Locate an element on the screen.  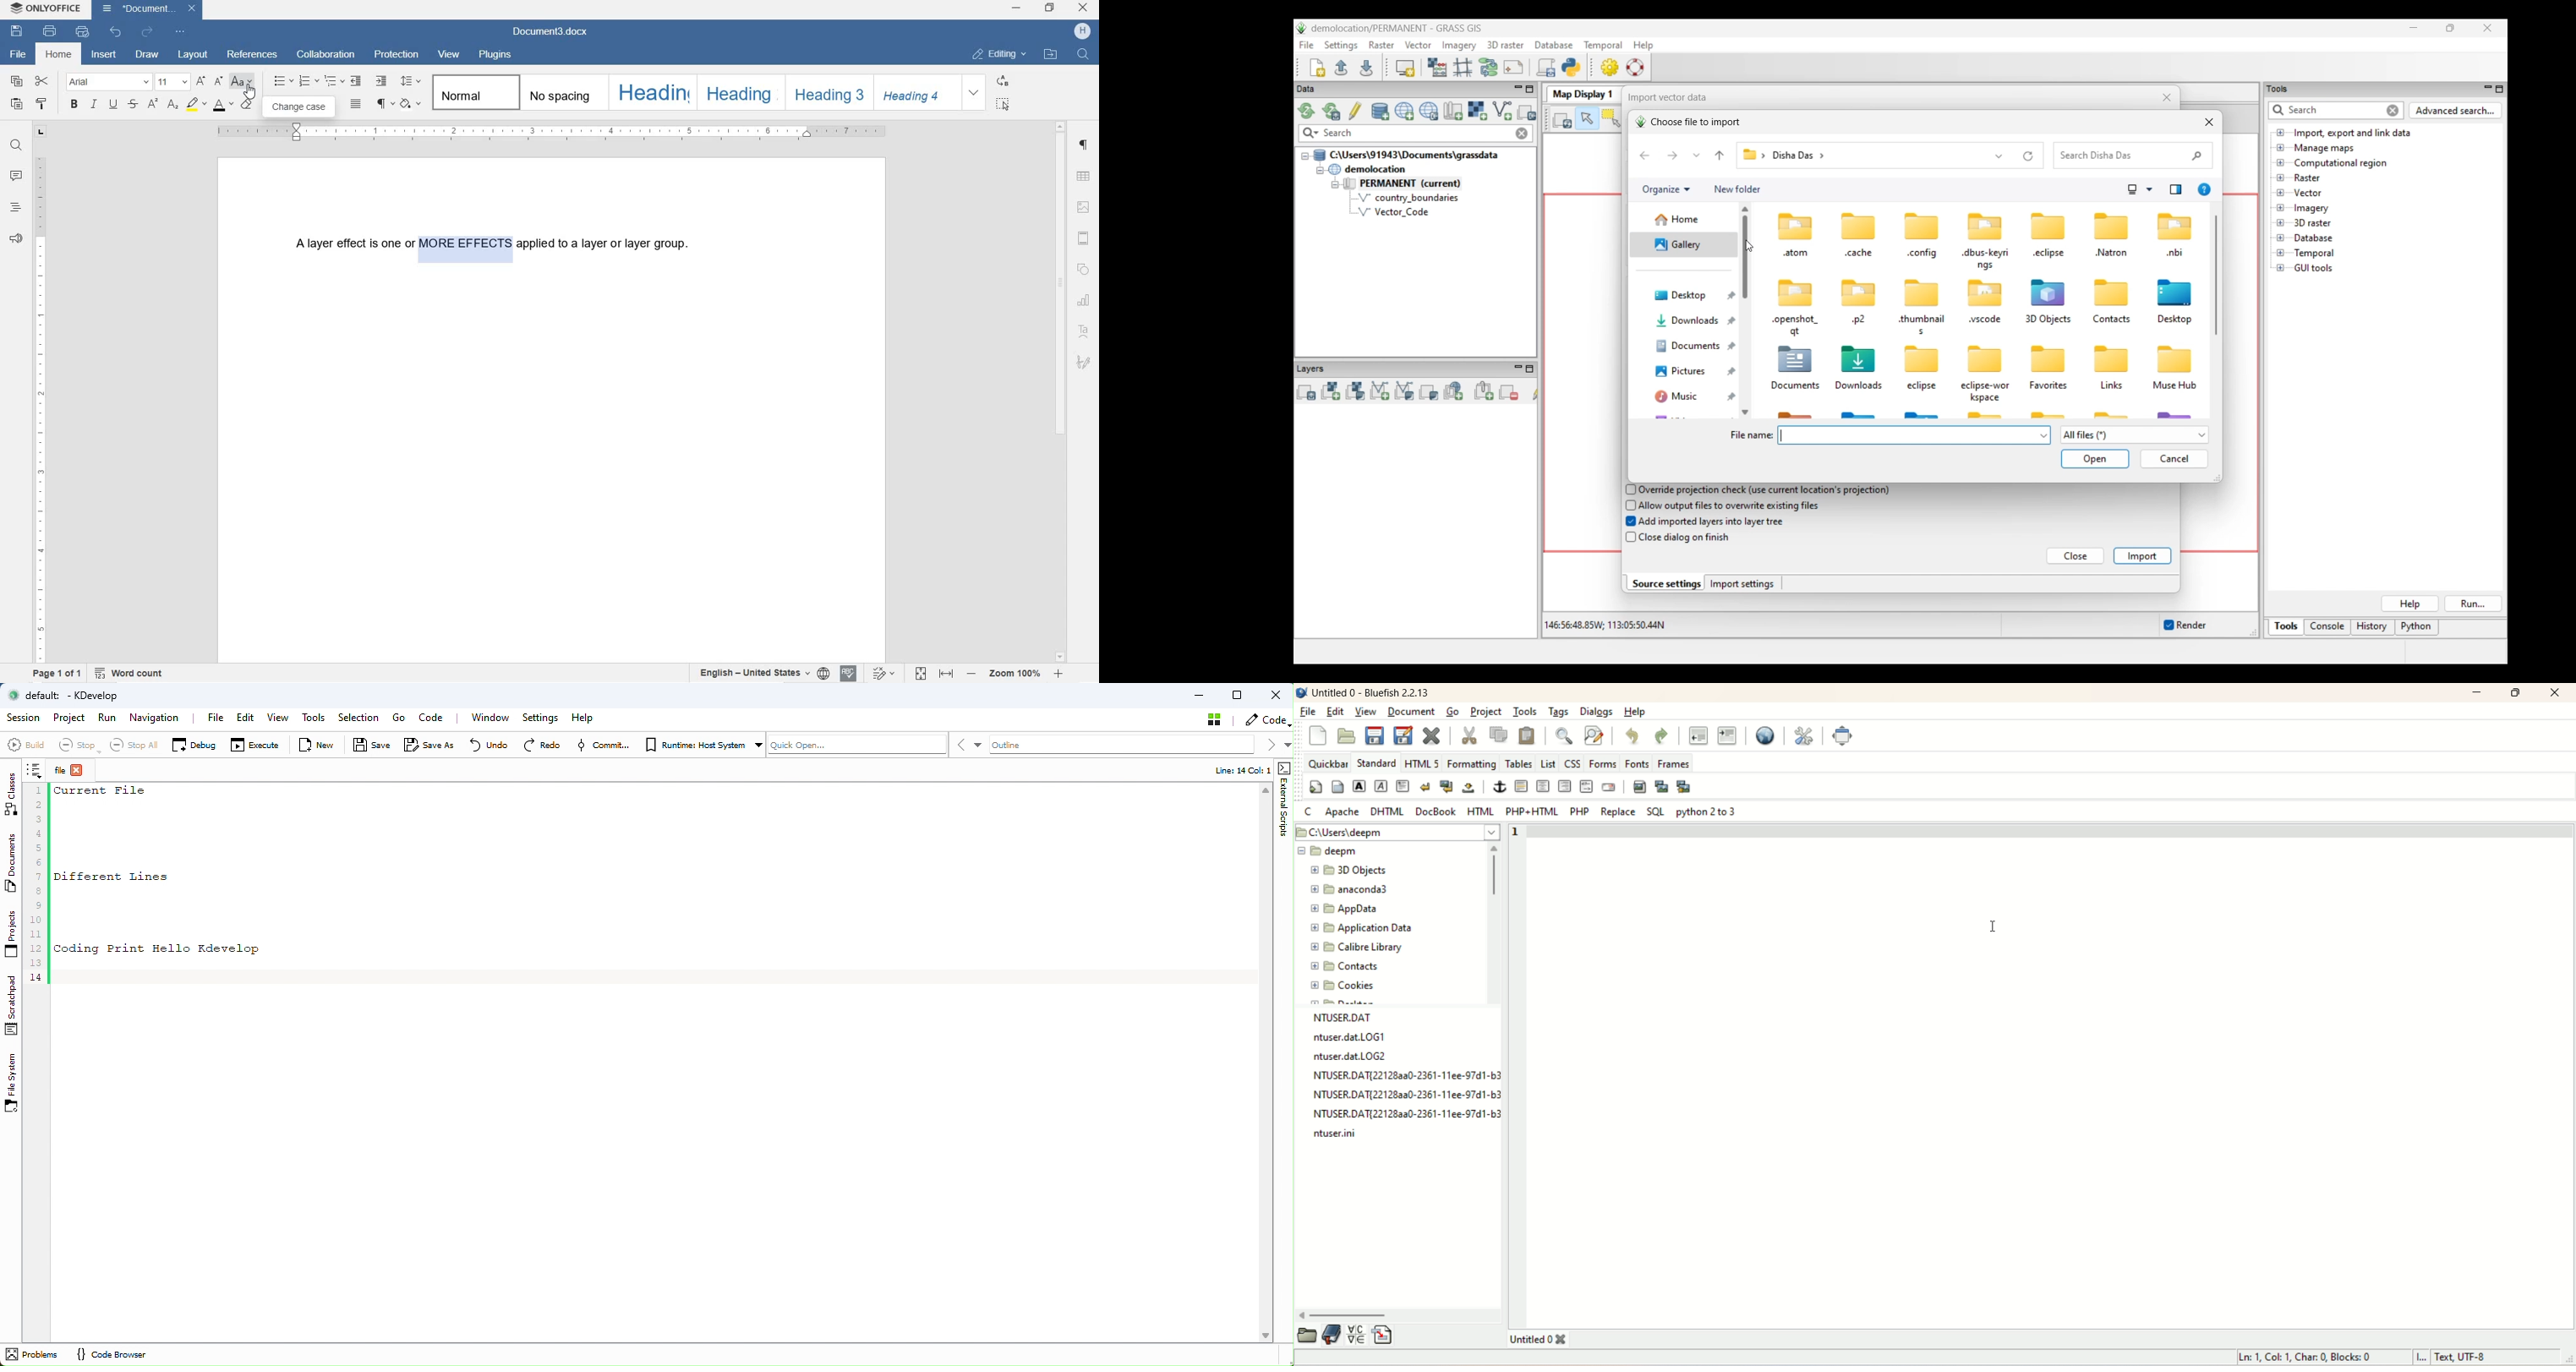
anaconda is located at coordinates (1353, 889).